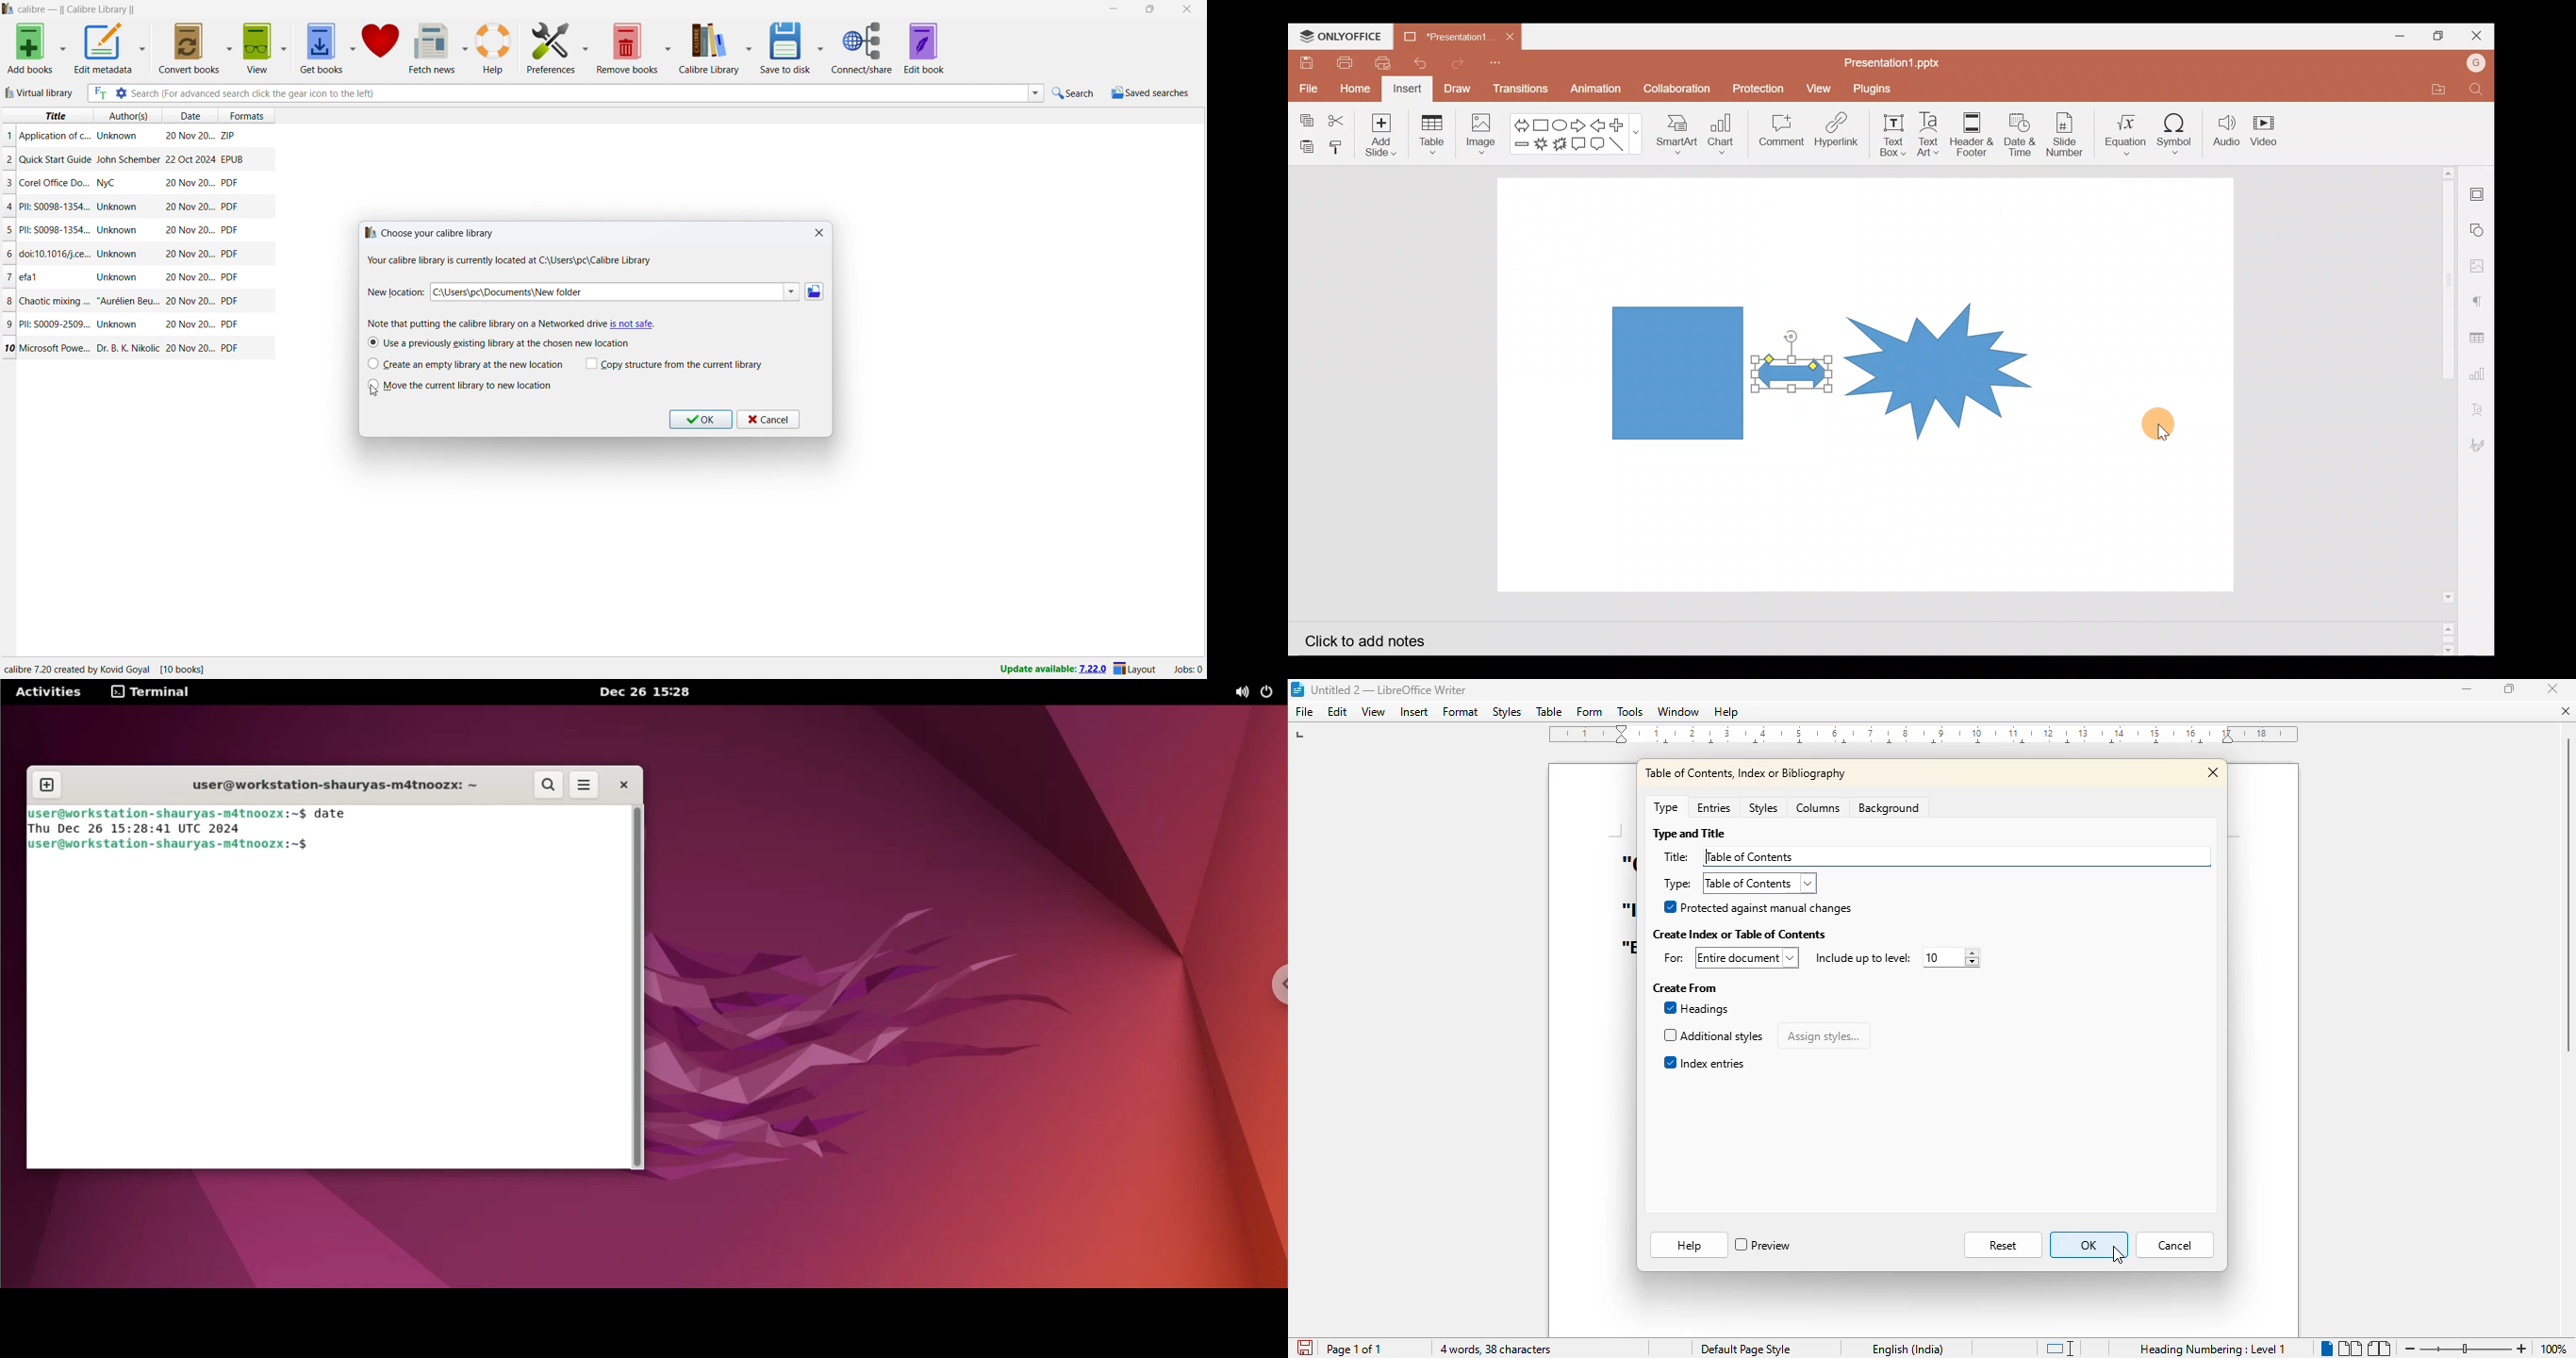 Image resolution: width=2576 pixels, height=1372 pixels. Describe the element at coordinates (1462, 64) in the screenshot. I see `Redo` at that location.